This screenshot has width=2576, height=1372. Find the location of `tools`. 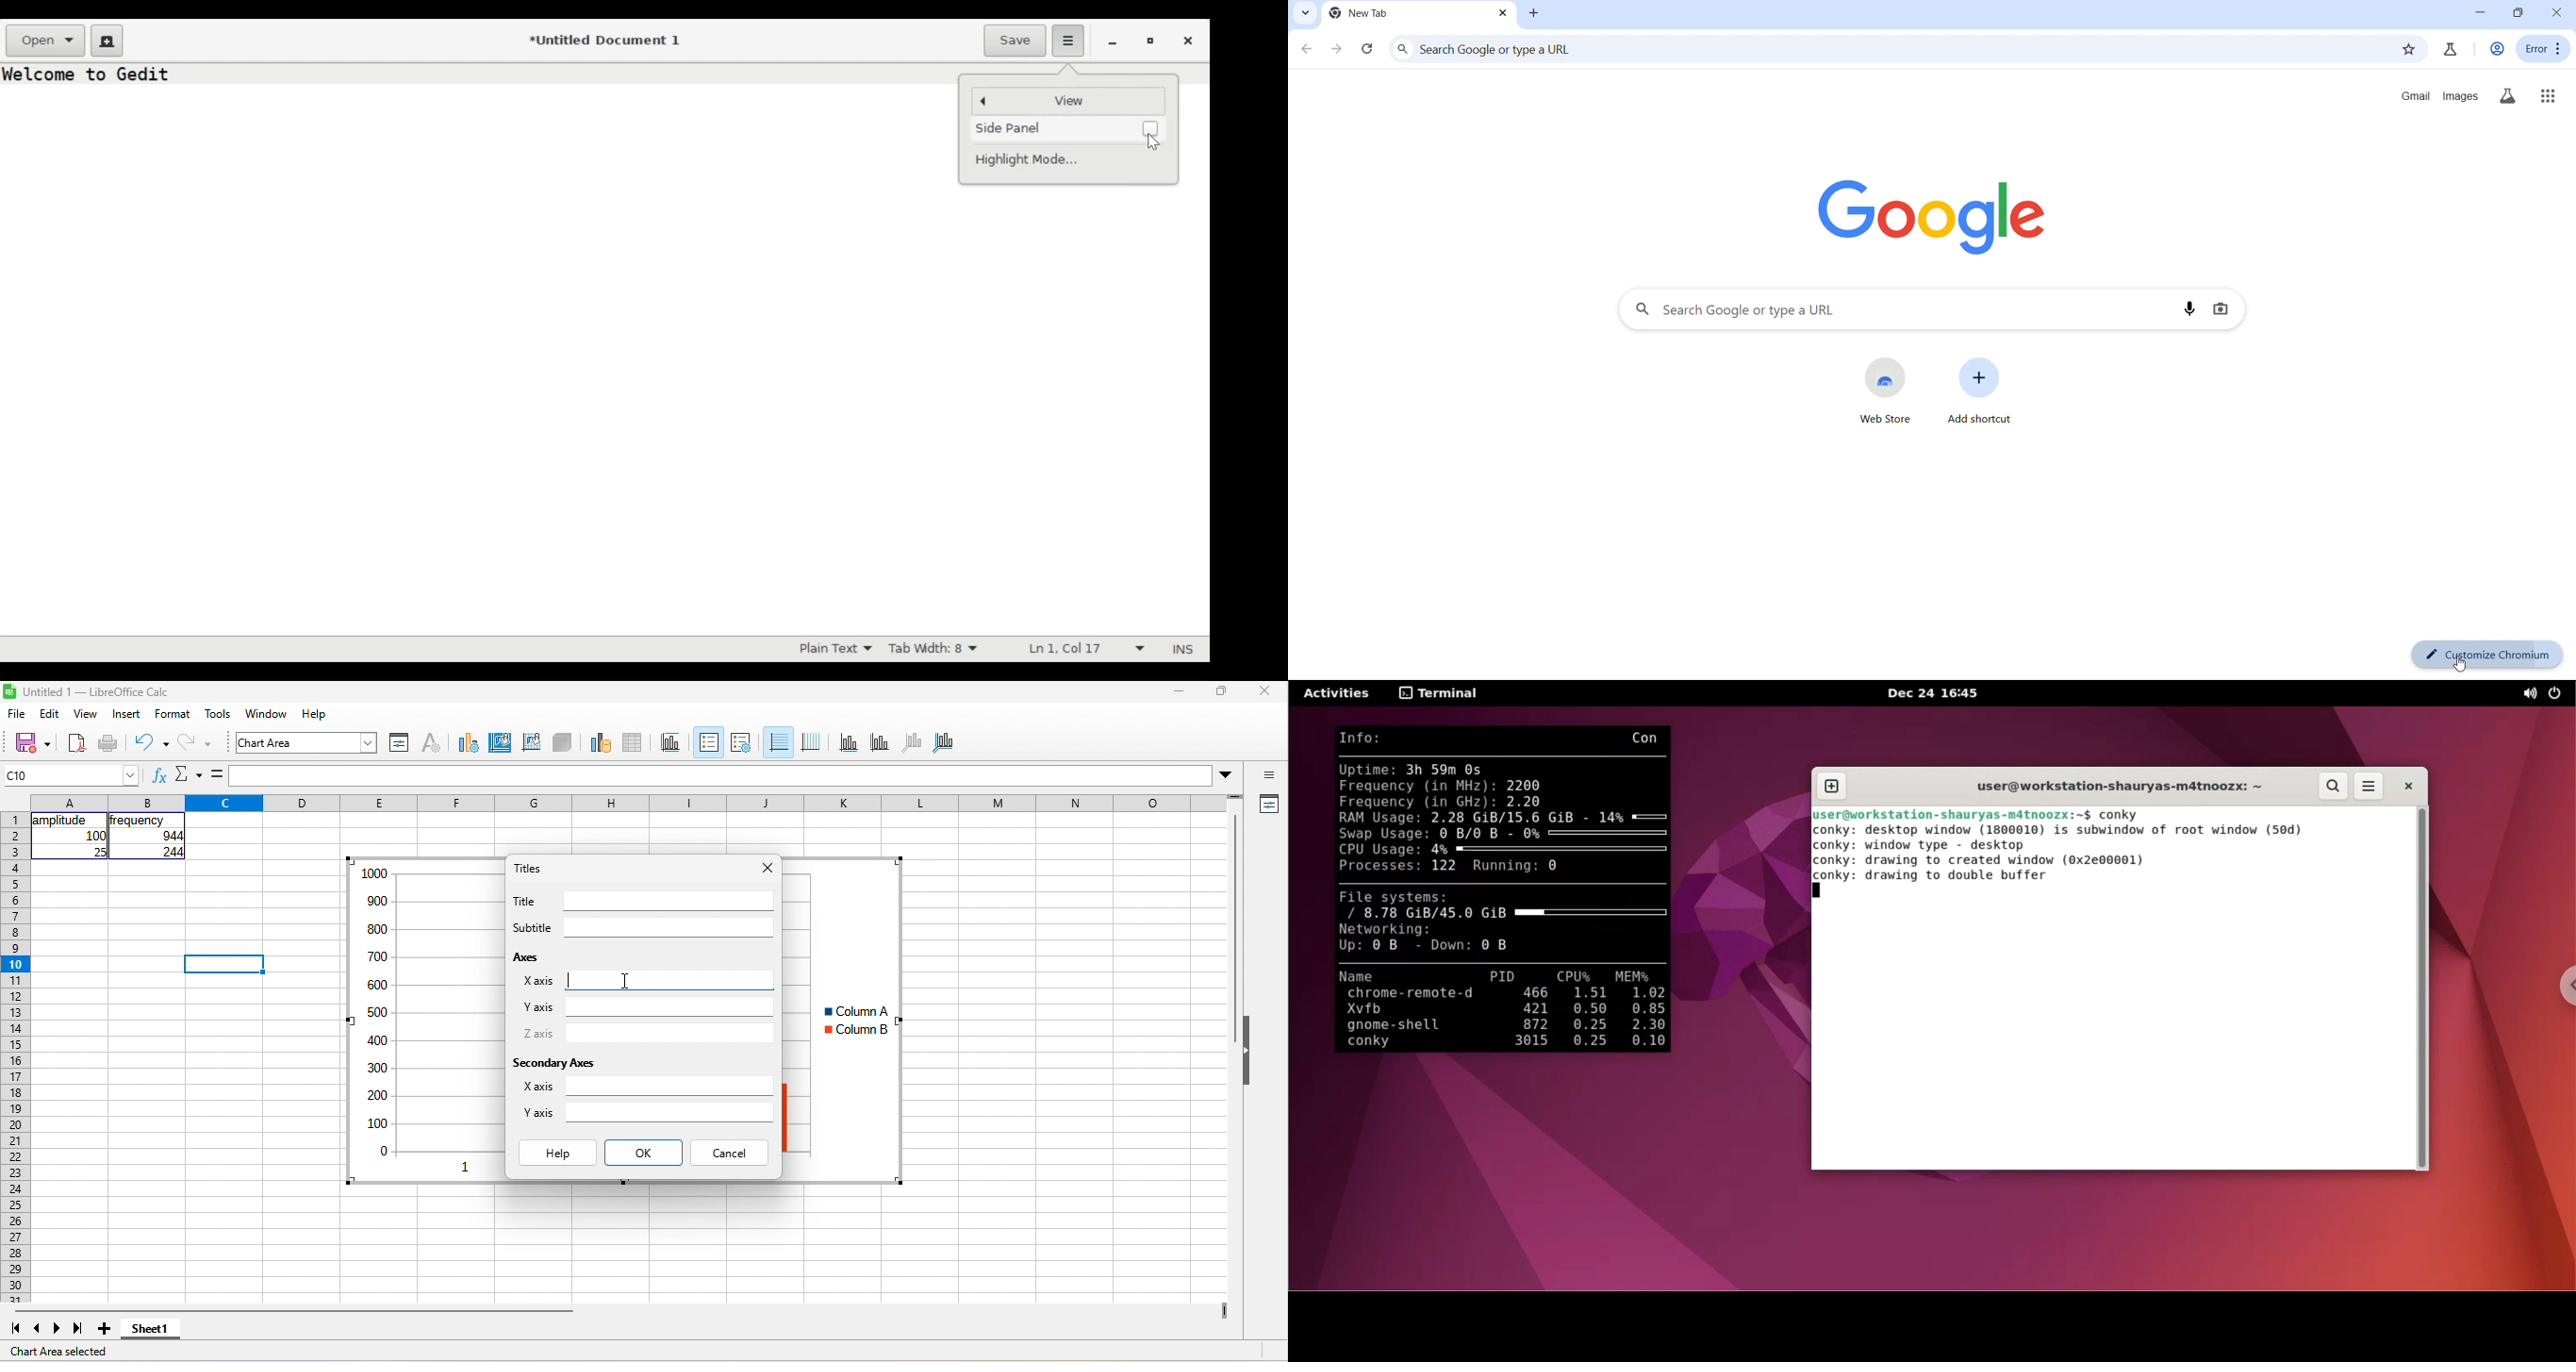

tools is located at coordinates (218, 713).